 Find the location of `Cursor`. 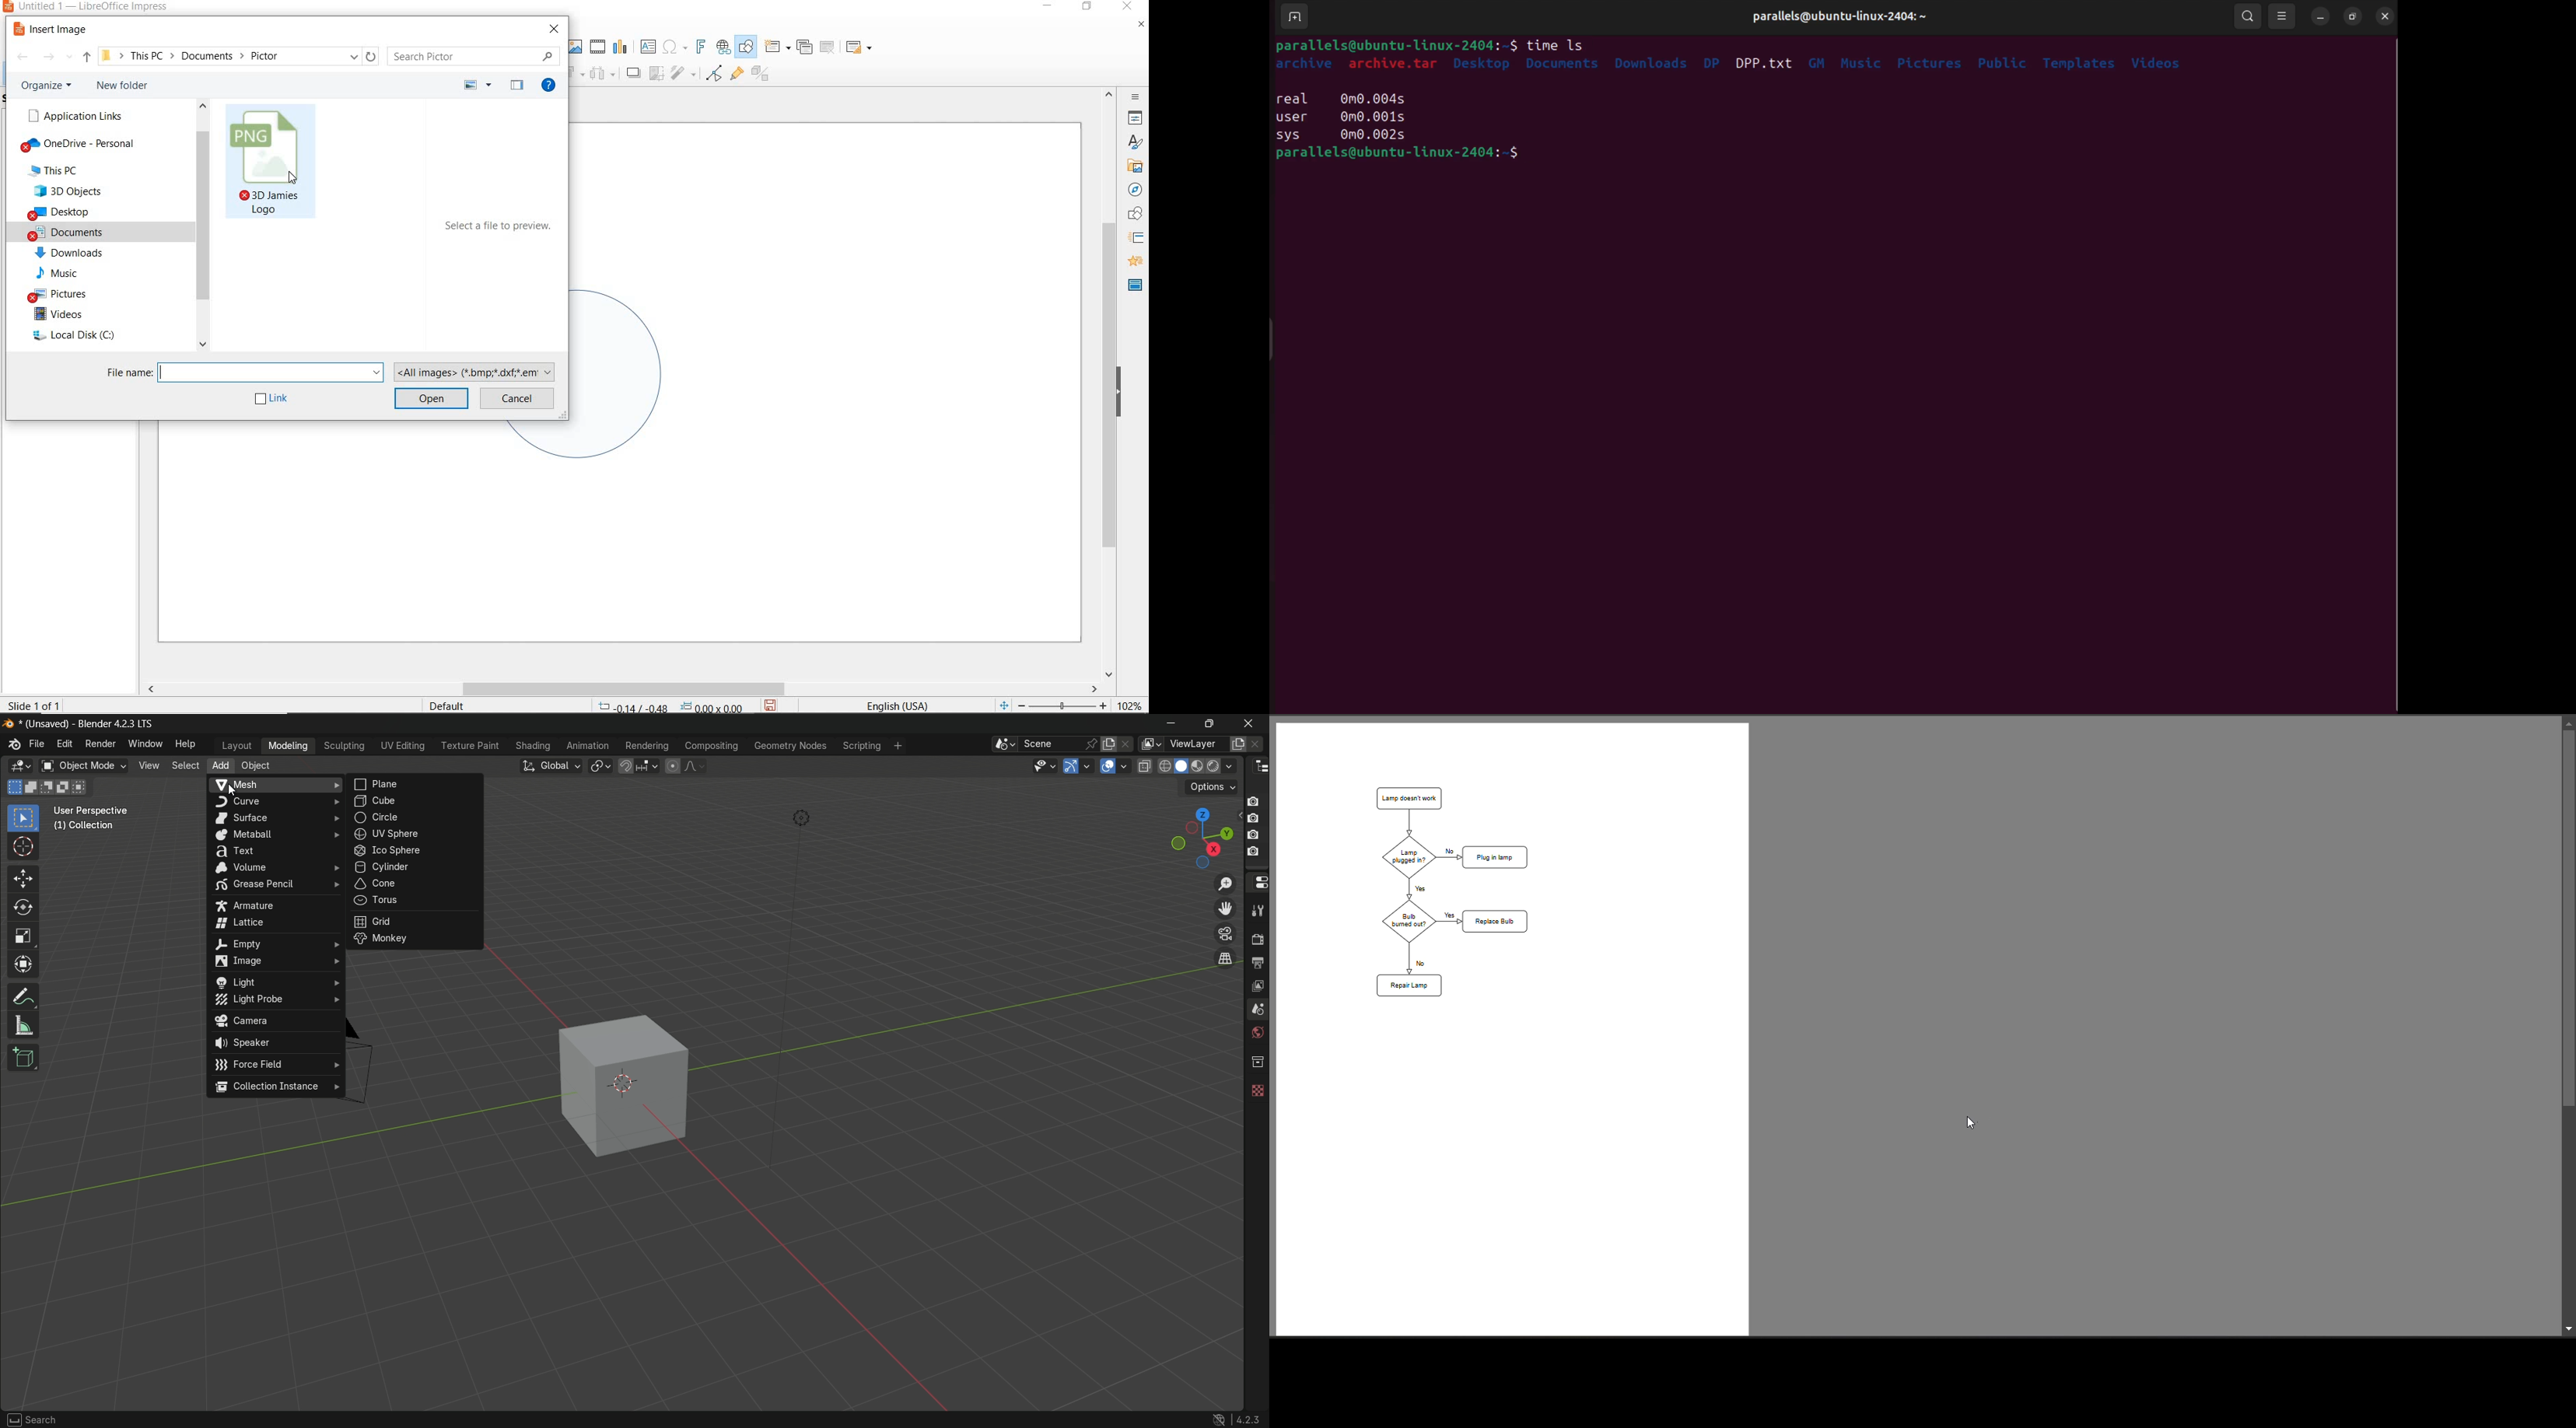

Cursor is located at coordinates (293, 178).